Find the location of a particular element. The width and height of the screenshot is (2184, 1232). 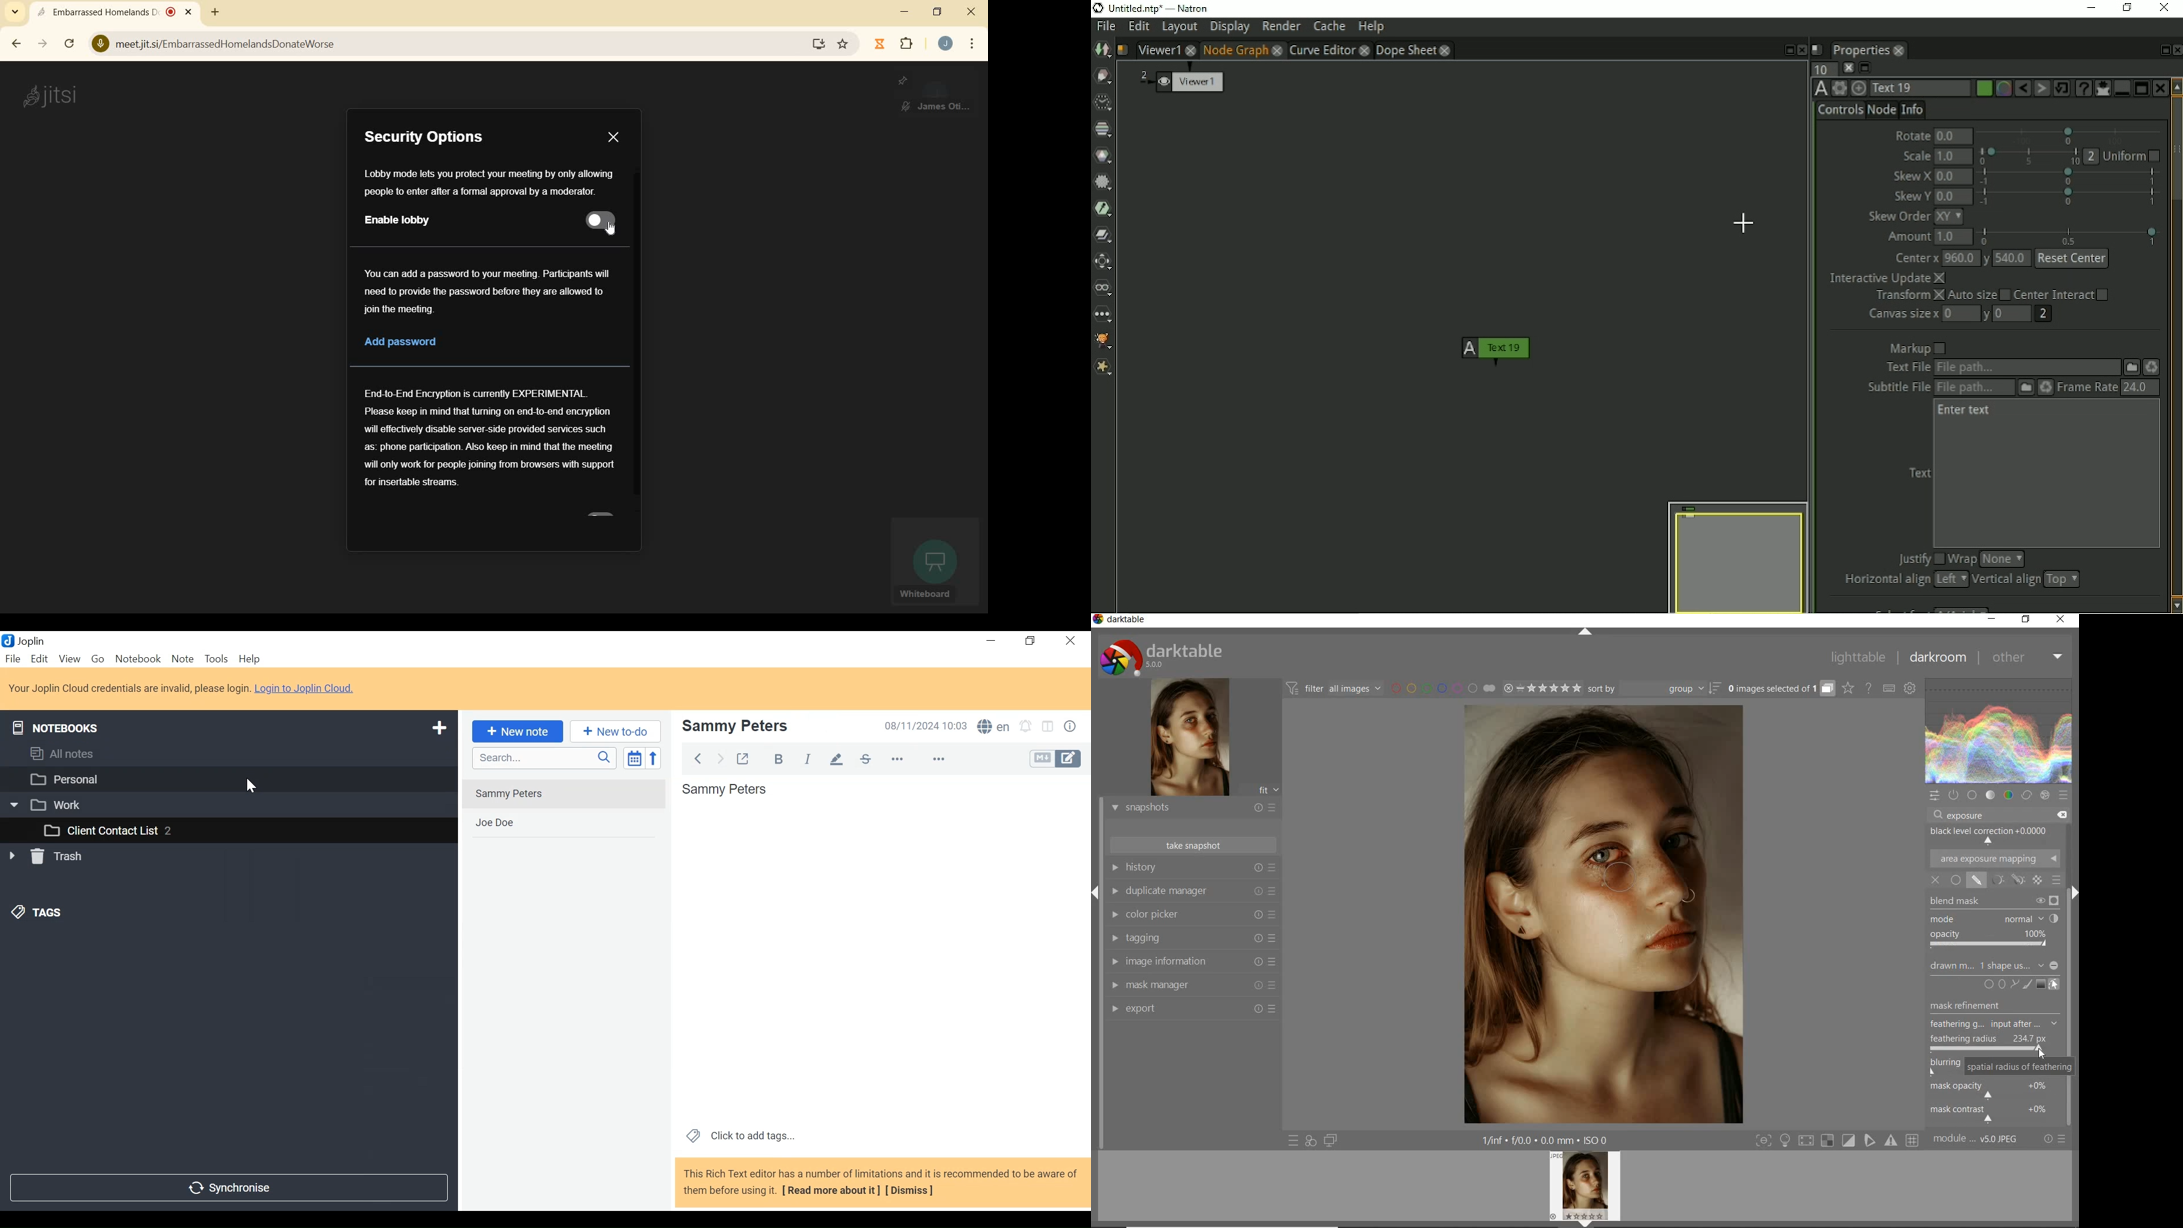

Q Tacs is located at coordinates (39, 913).